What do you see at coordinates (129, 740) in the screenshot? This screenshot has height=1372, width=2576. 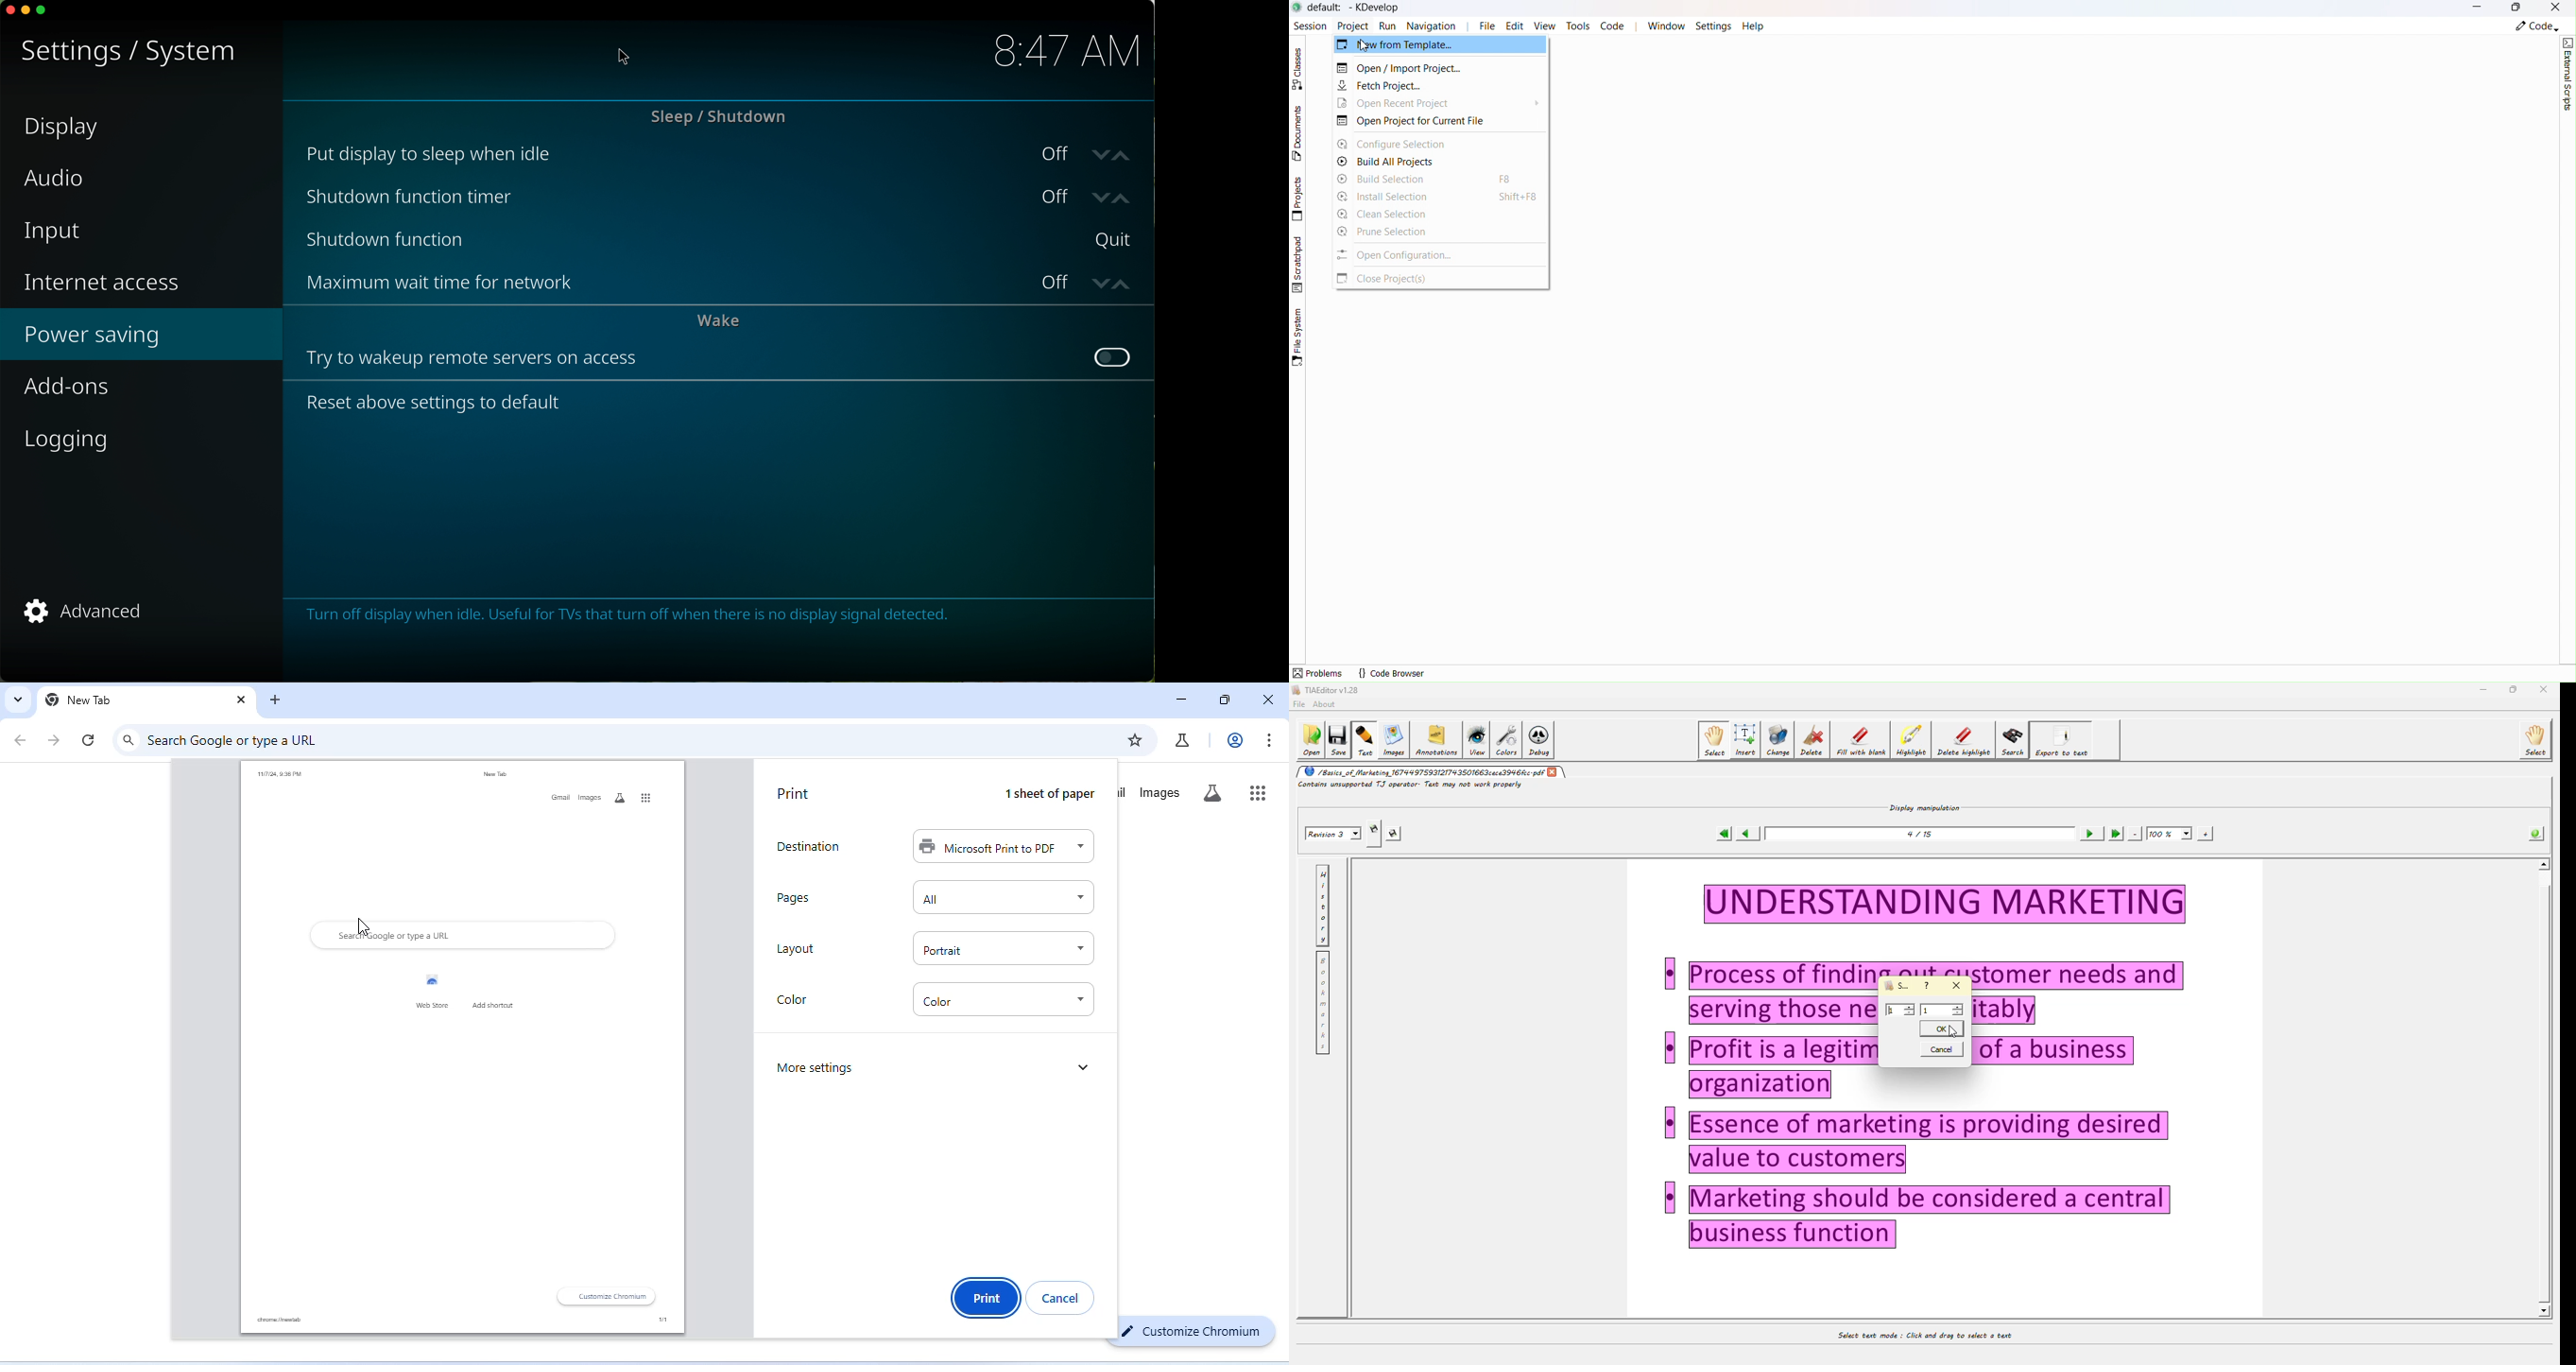 I see `search icon` at bounding box center [129, 740].